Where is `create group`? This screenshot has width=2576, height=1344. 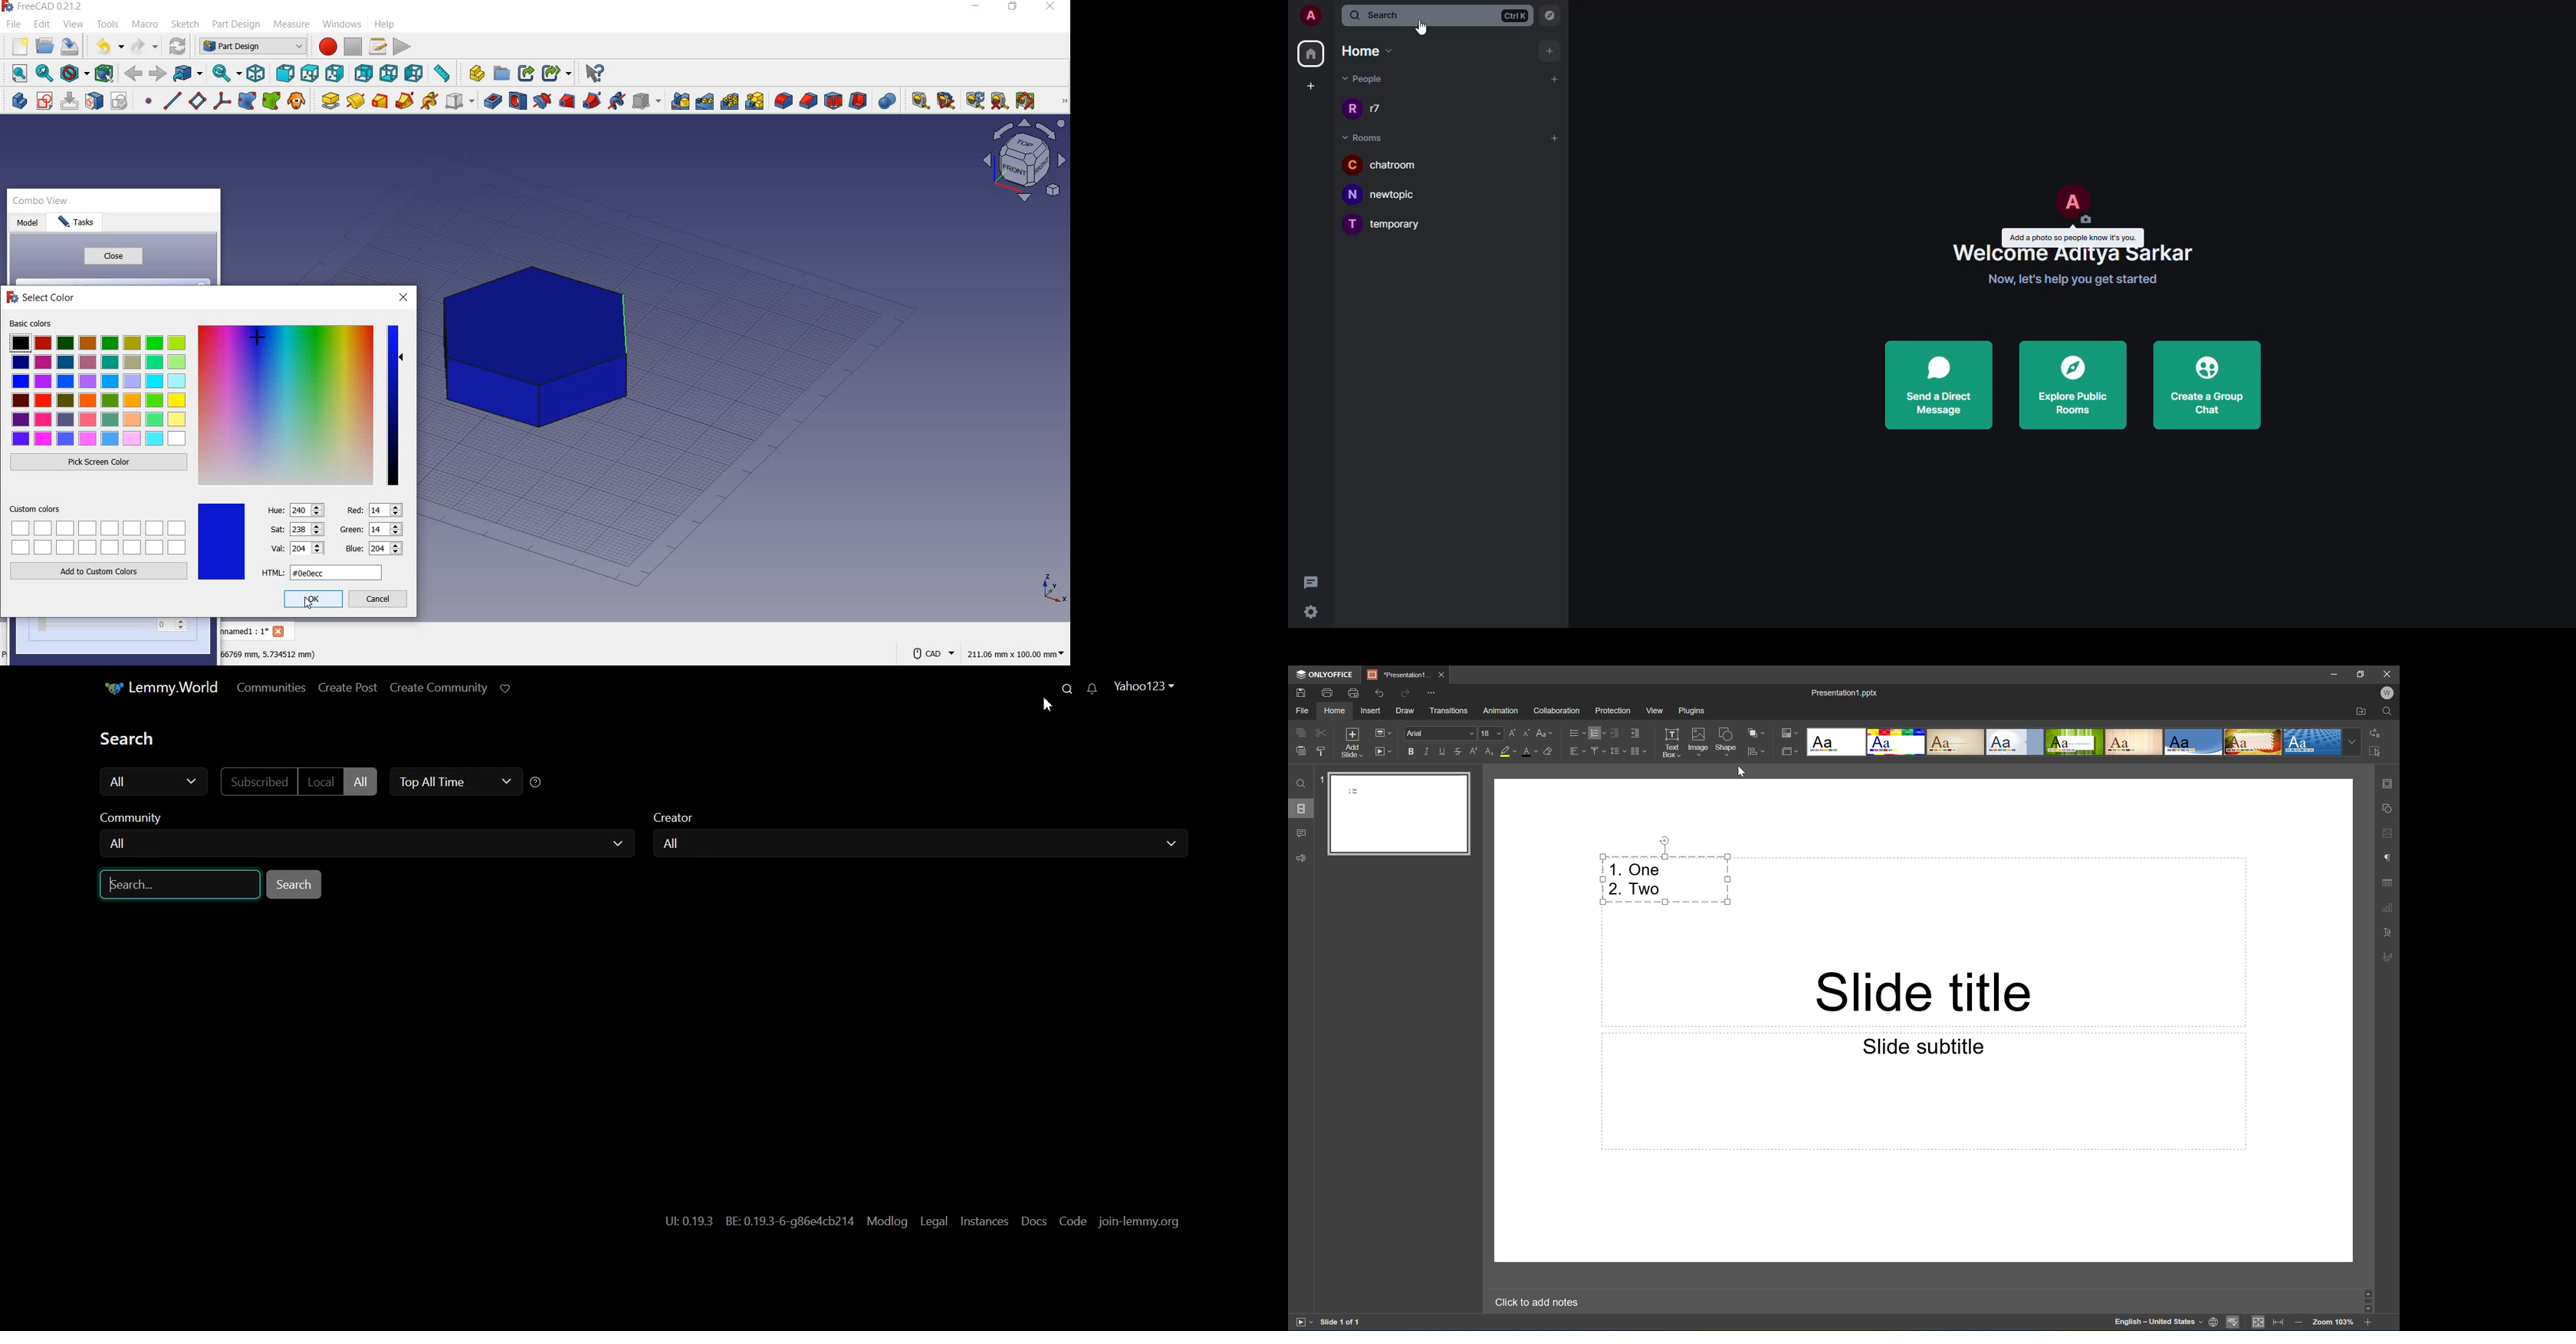
create group is located at coordinates (502, 74).